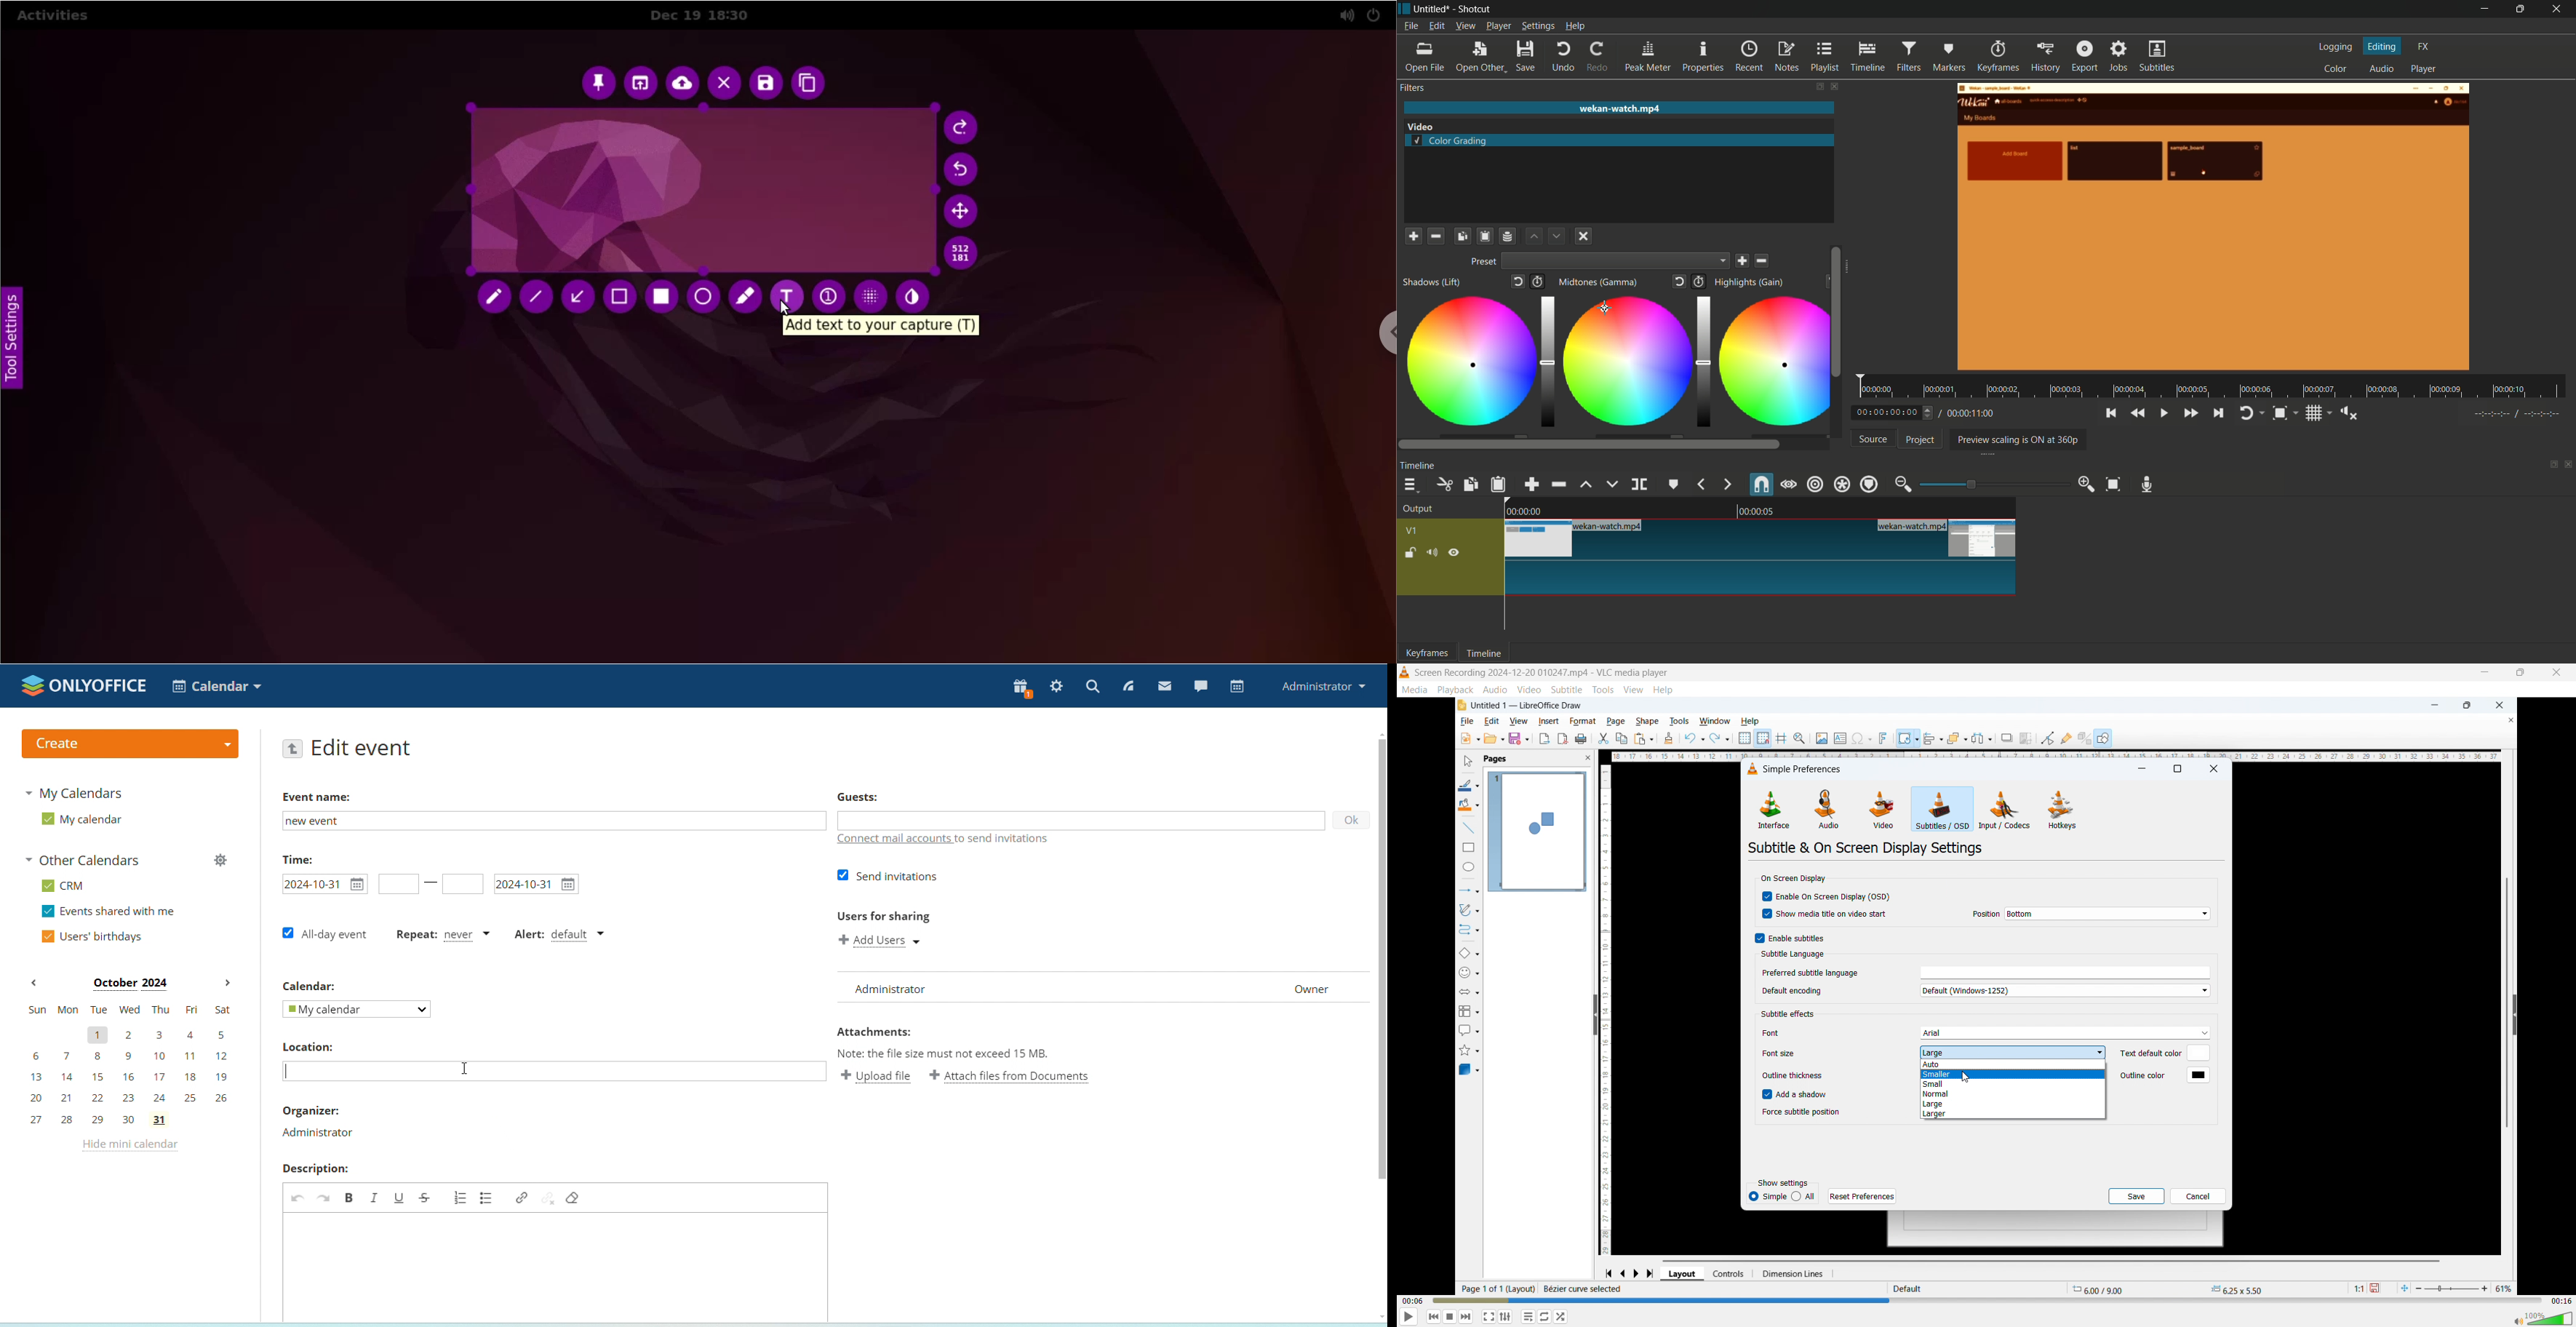 The height and width of the screenshot is (1344, 2576). I want to click on scrub while dragging, so click(1788, 485).